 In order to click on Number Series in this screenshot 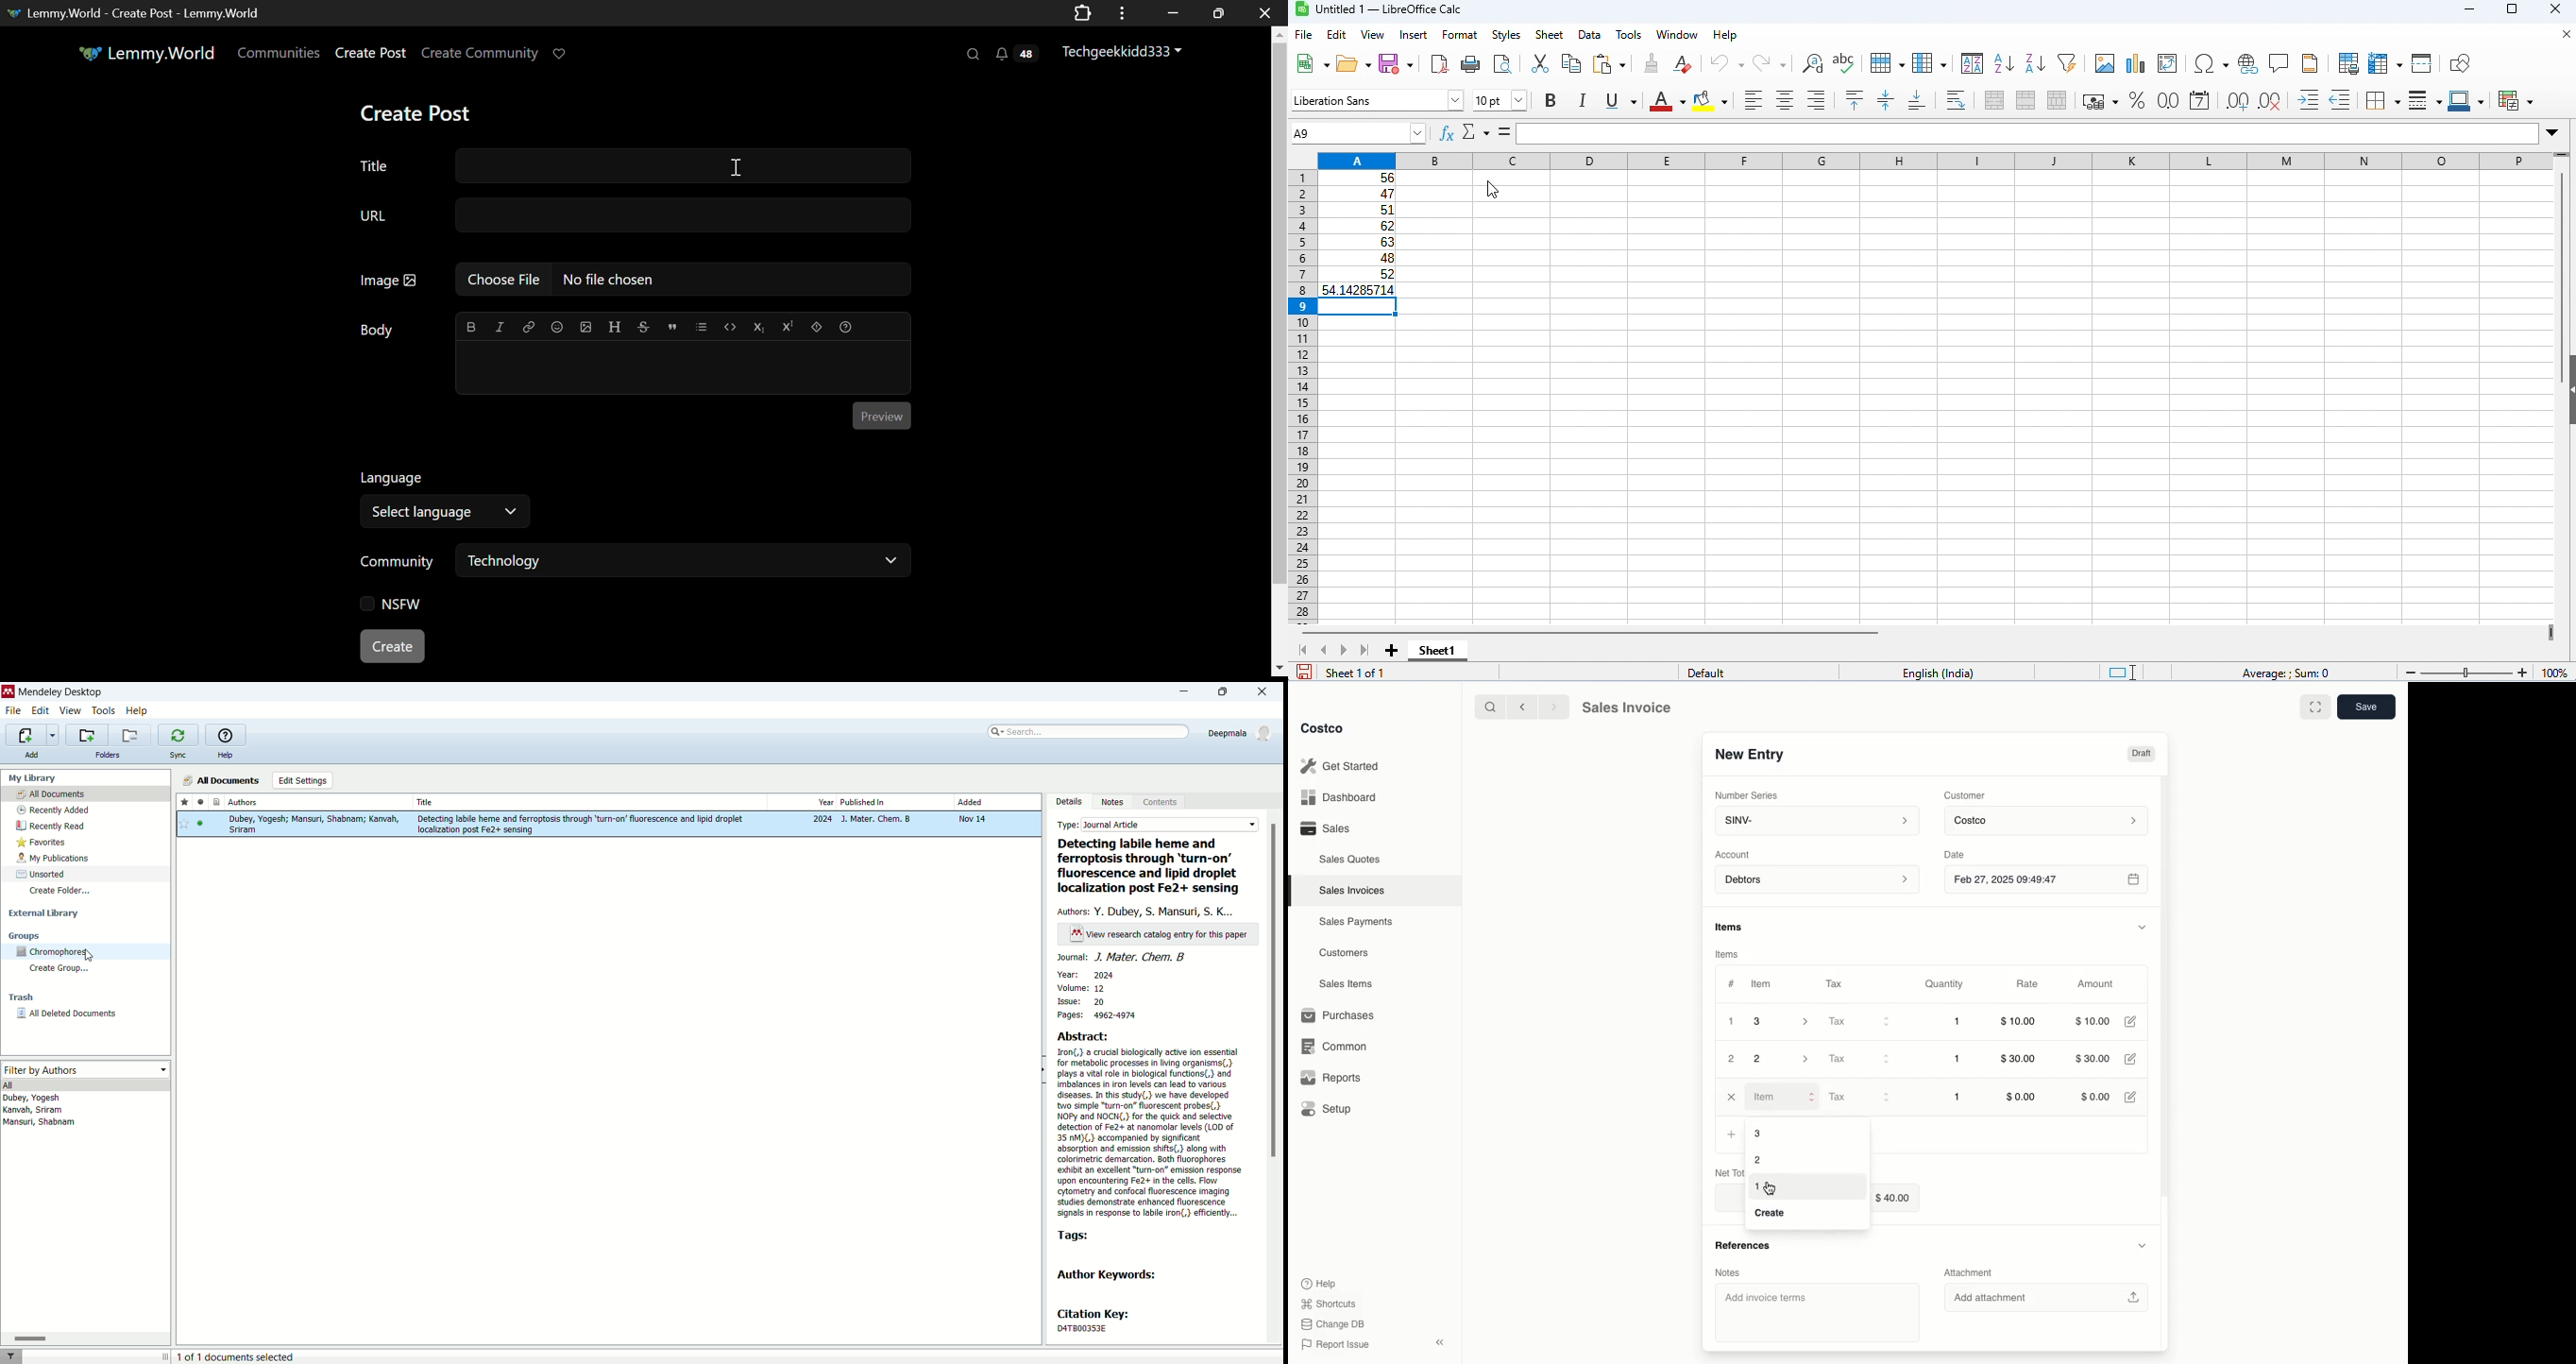, I will do `click(1748, 794)`.